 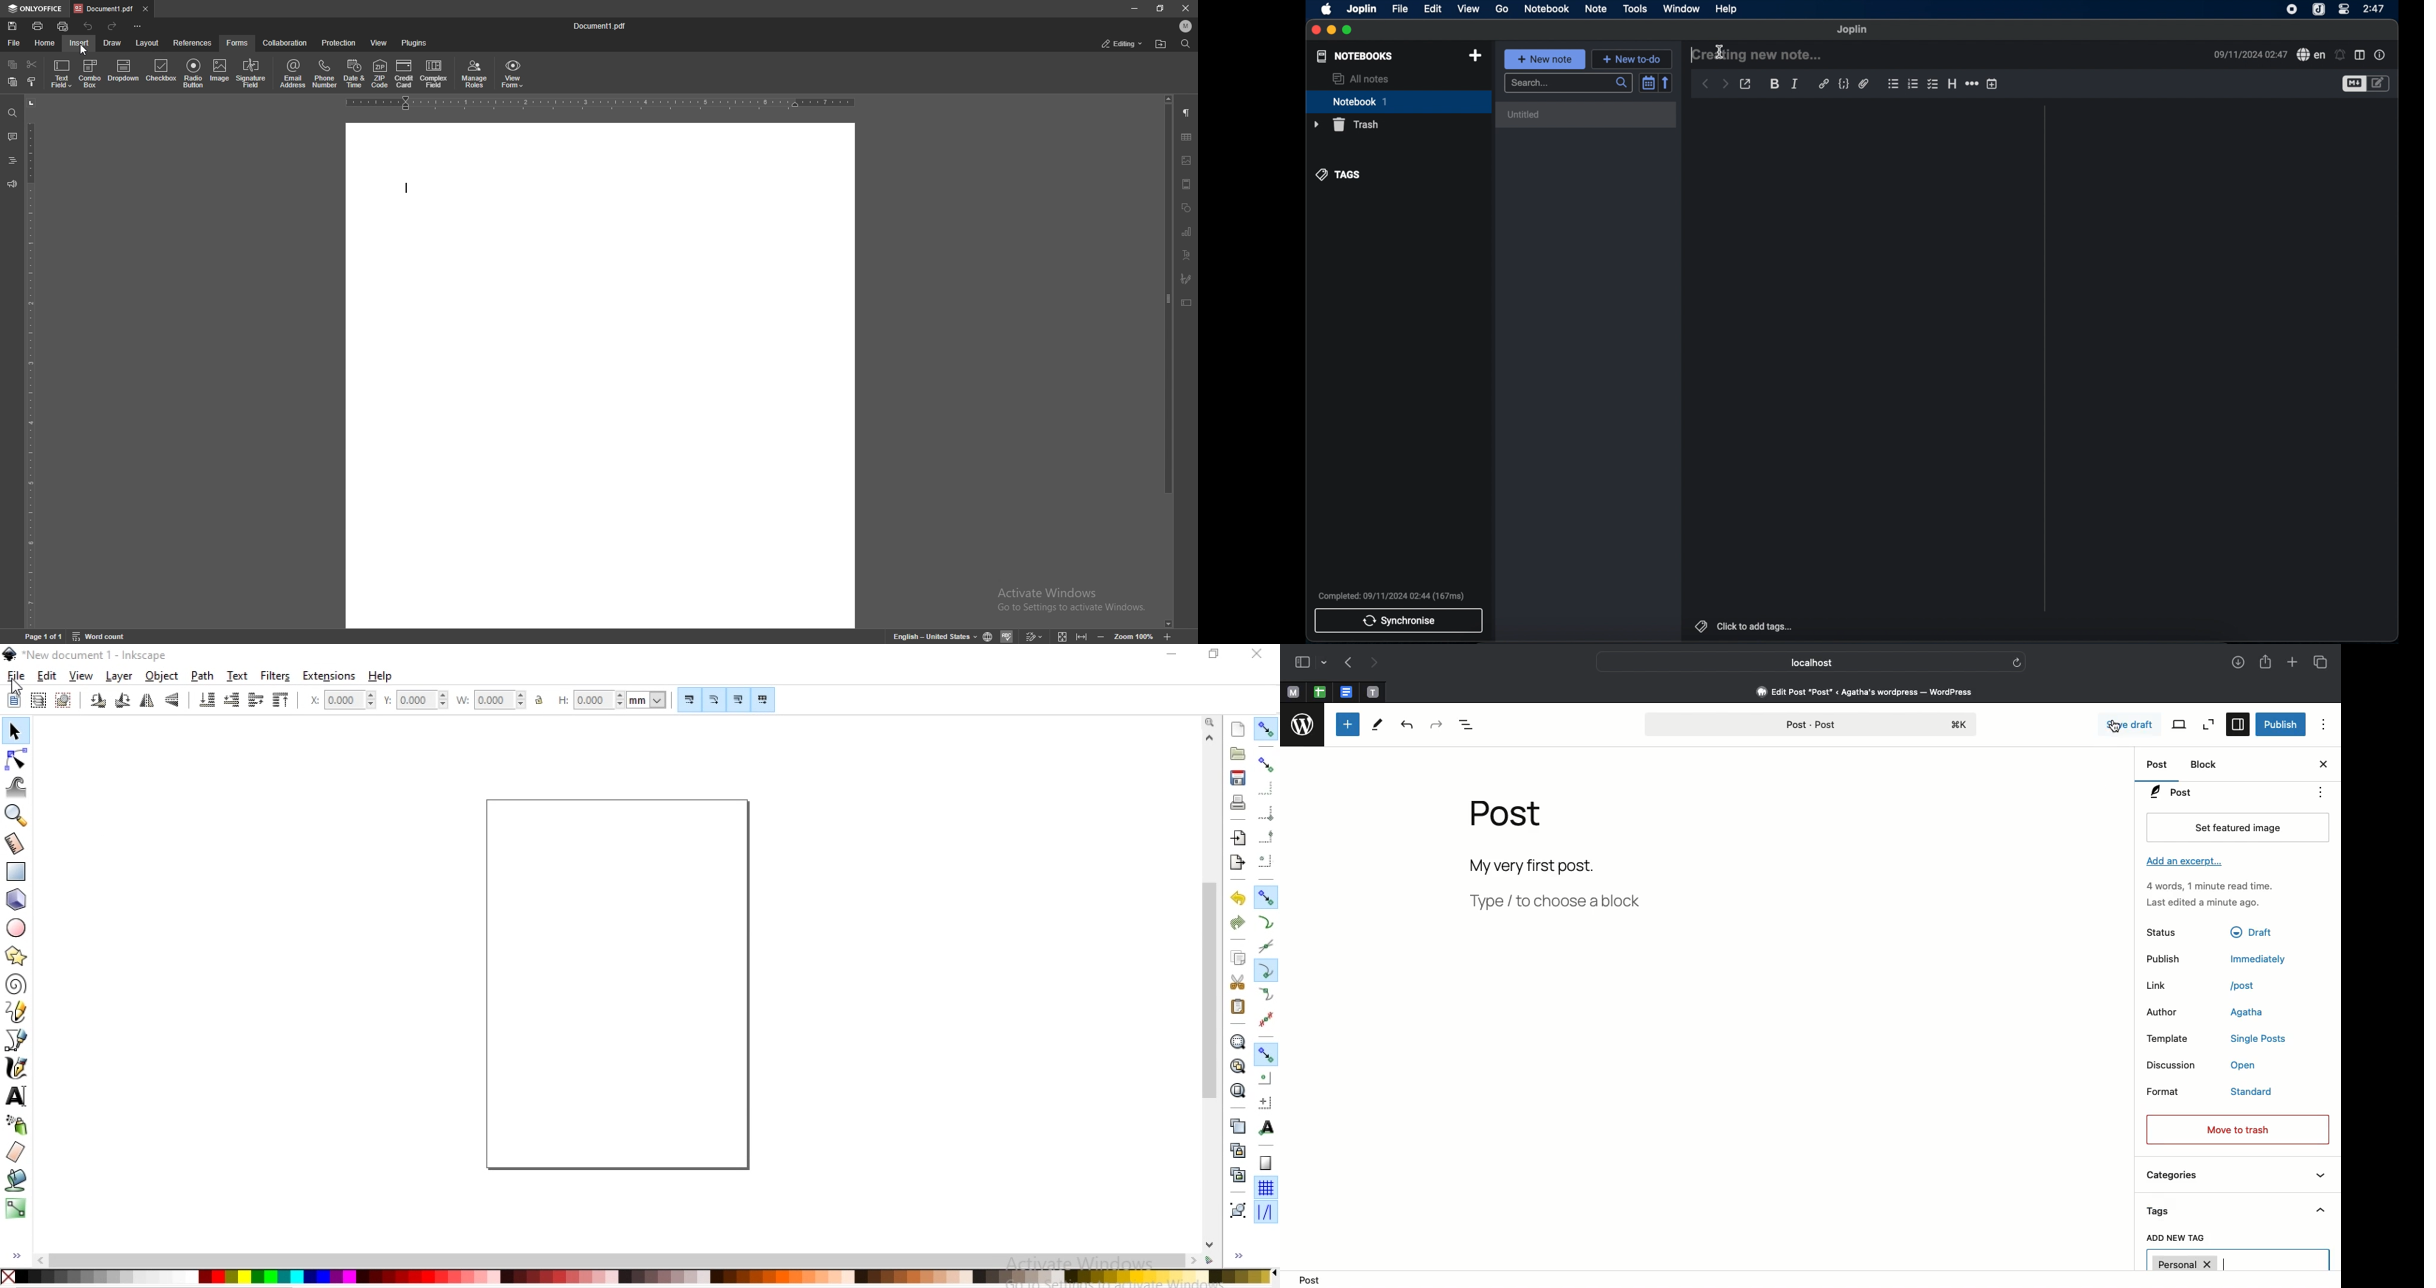 What do you see at coordinates (1746, 627) in the screenshot?
I see `click to add tags` at bounding box center [1746, 627].